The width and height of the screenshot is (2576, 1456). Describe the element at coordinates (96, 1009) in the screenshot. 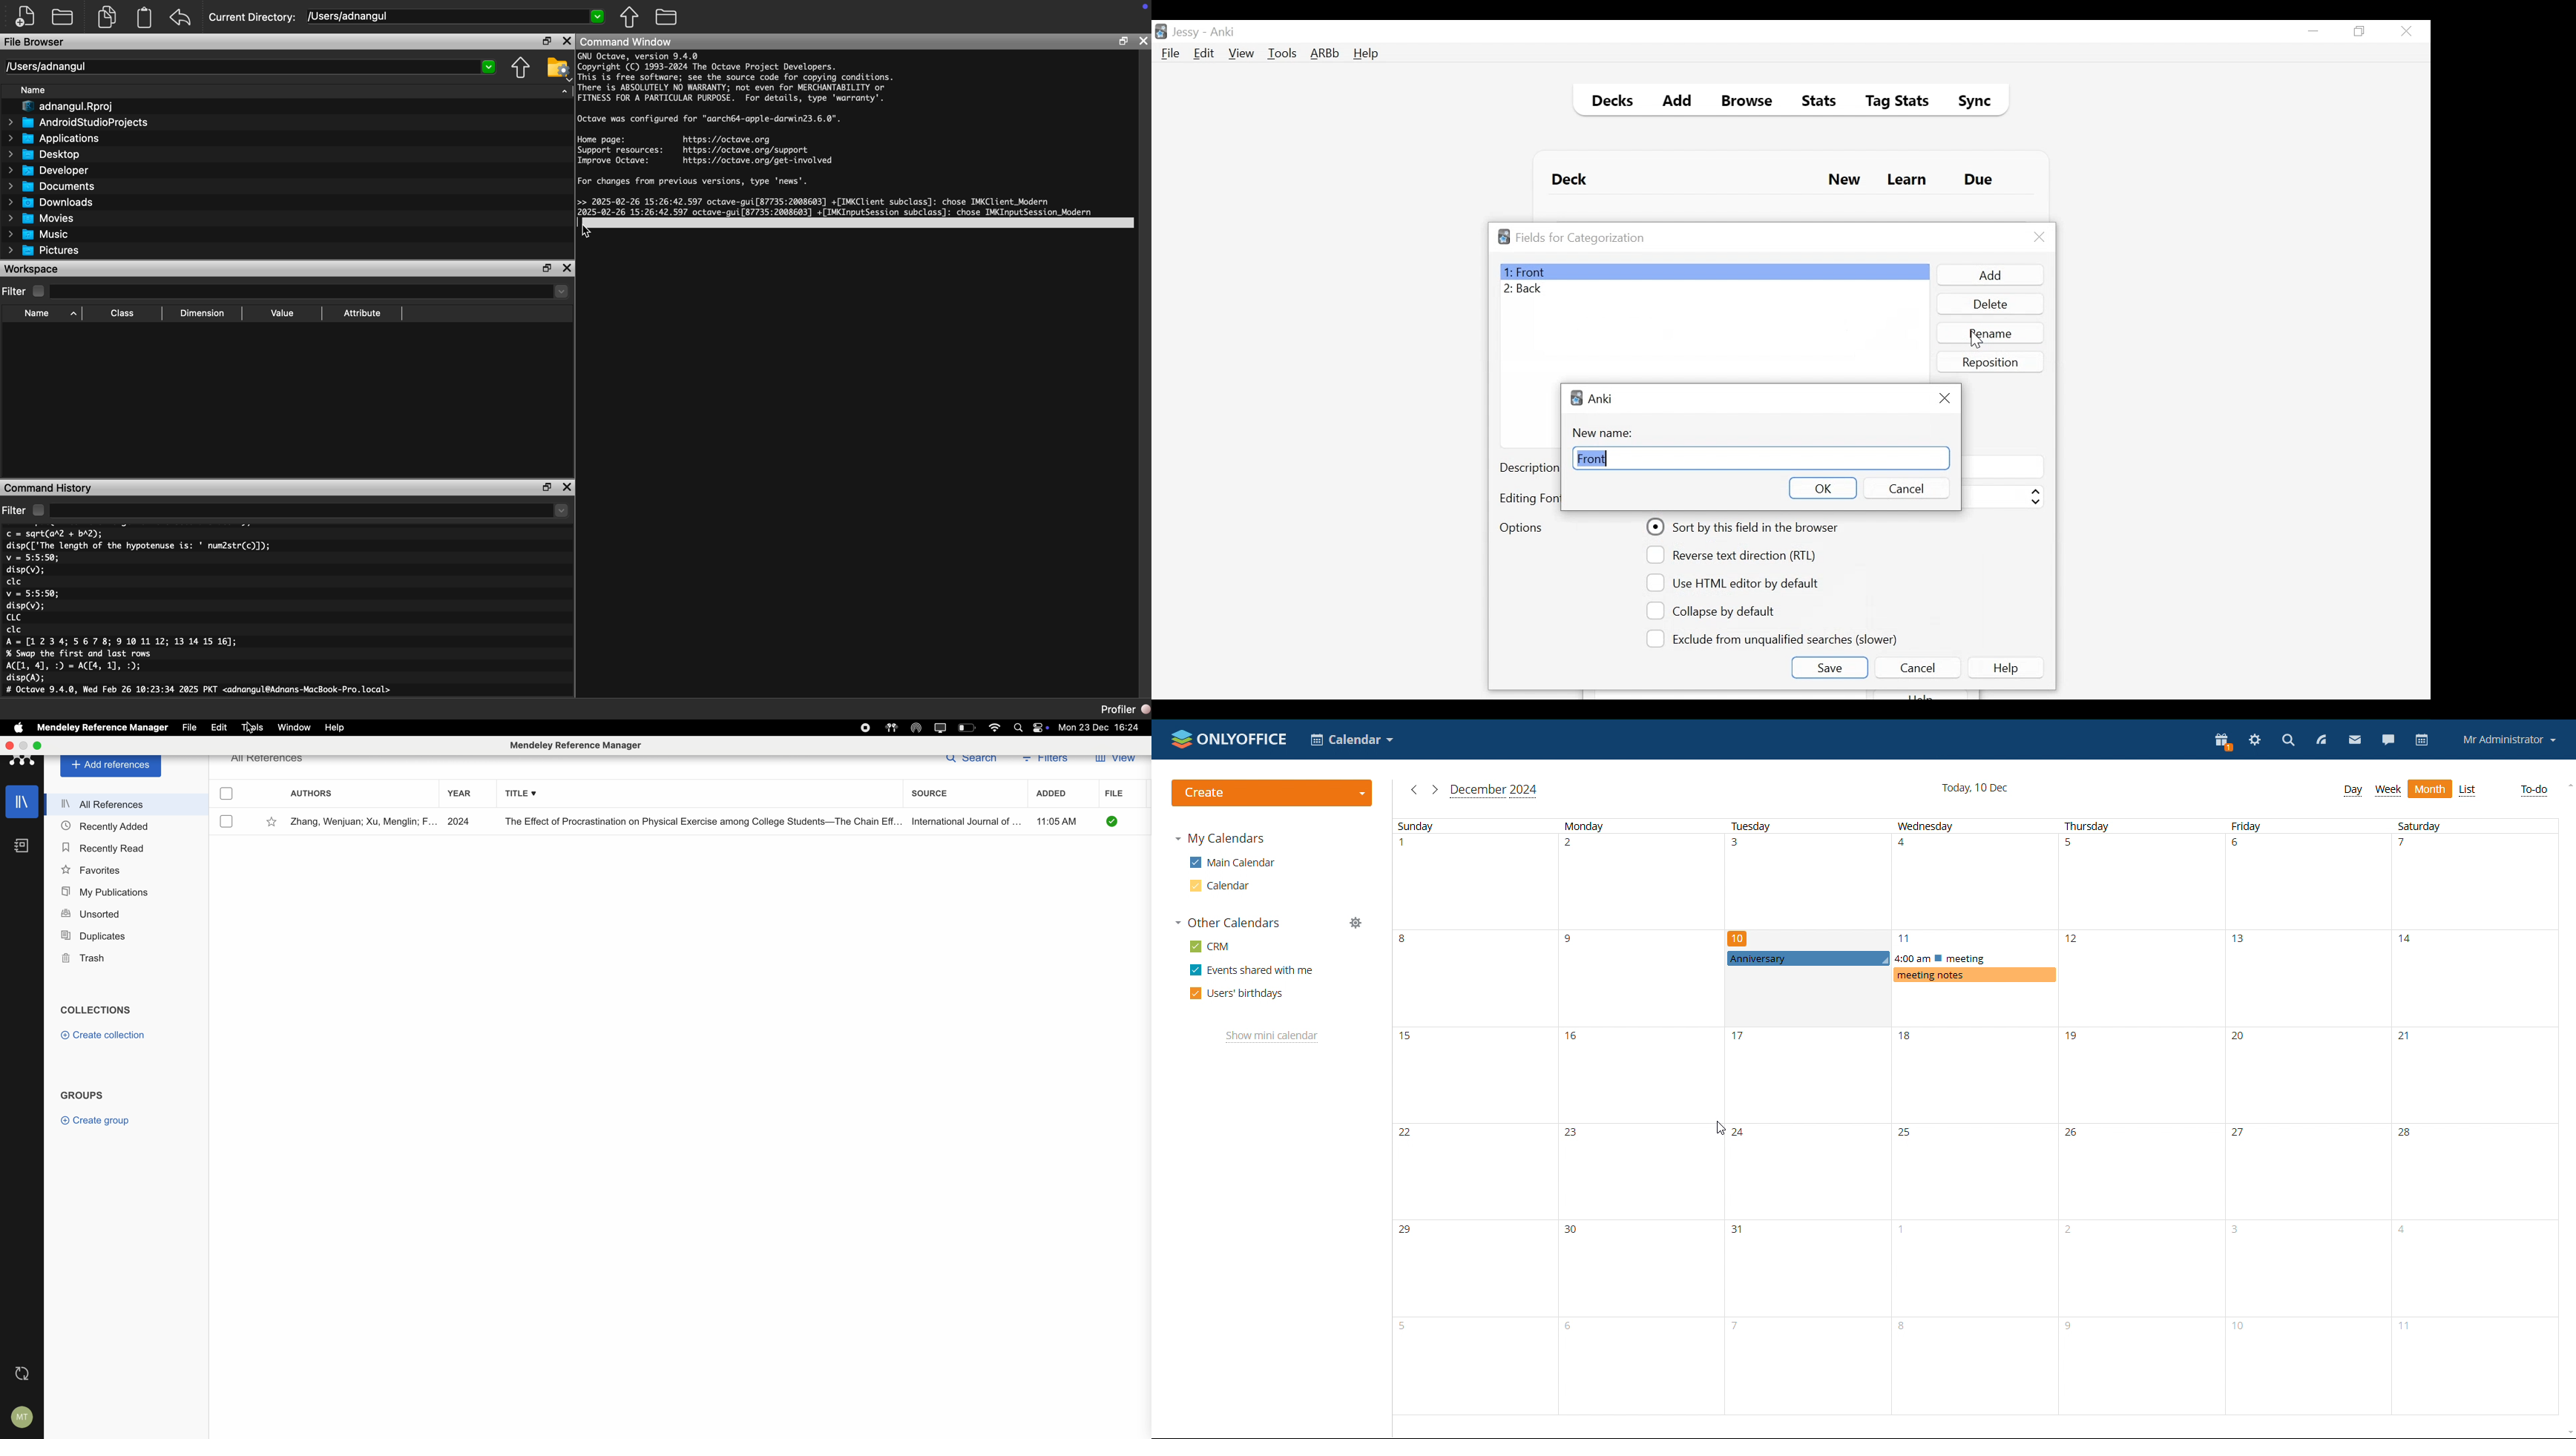

I see `collections` at that location.